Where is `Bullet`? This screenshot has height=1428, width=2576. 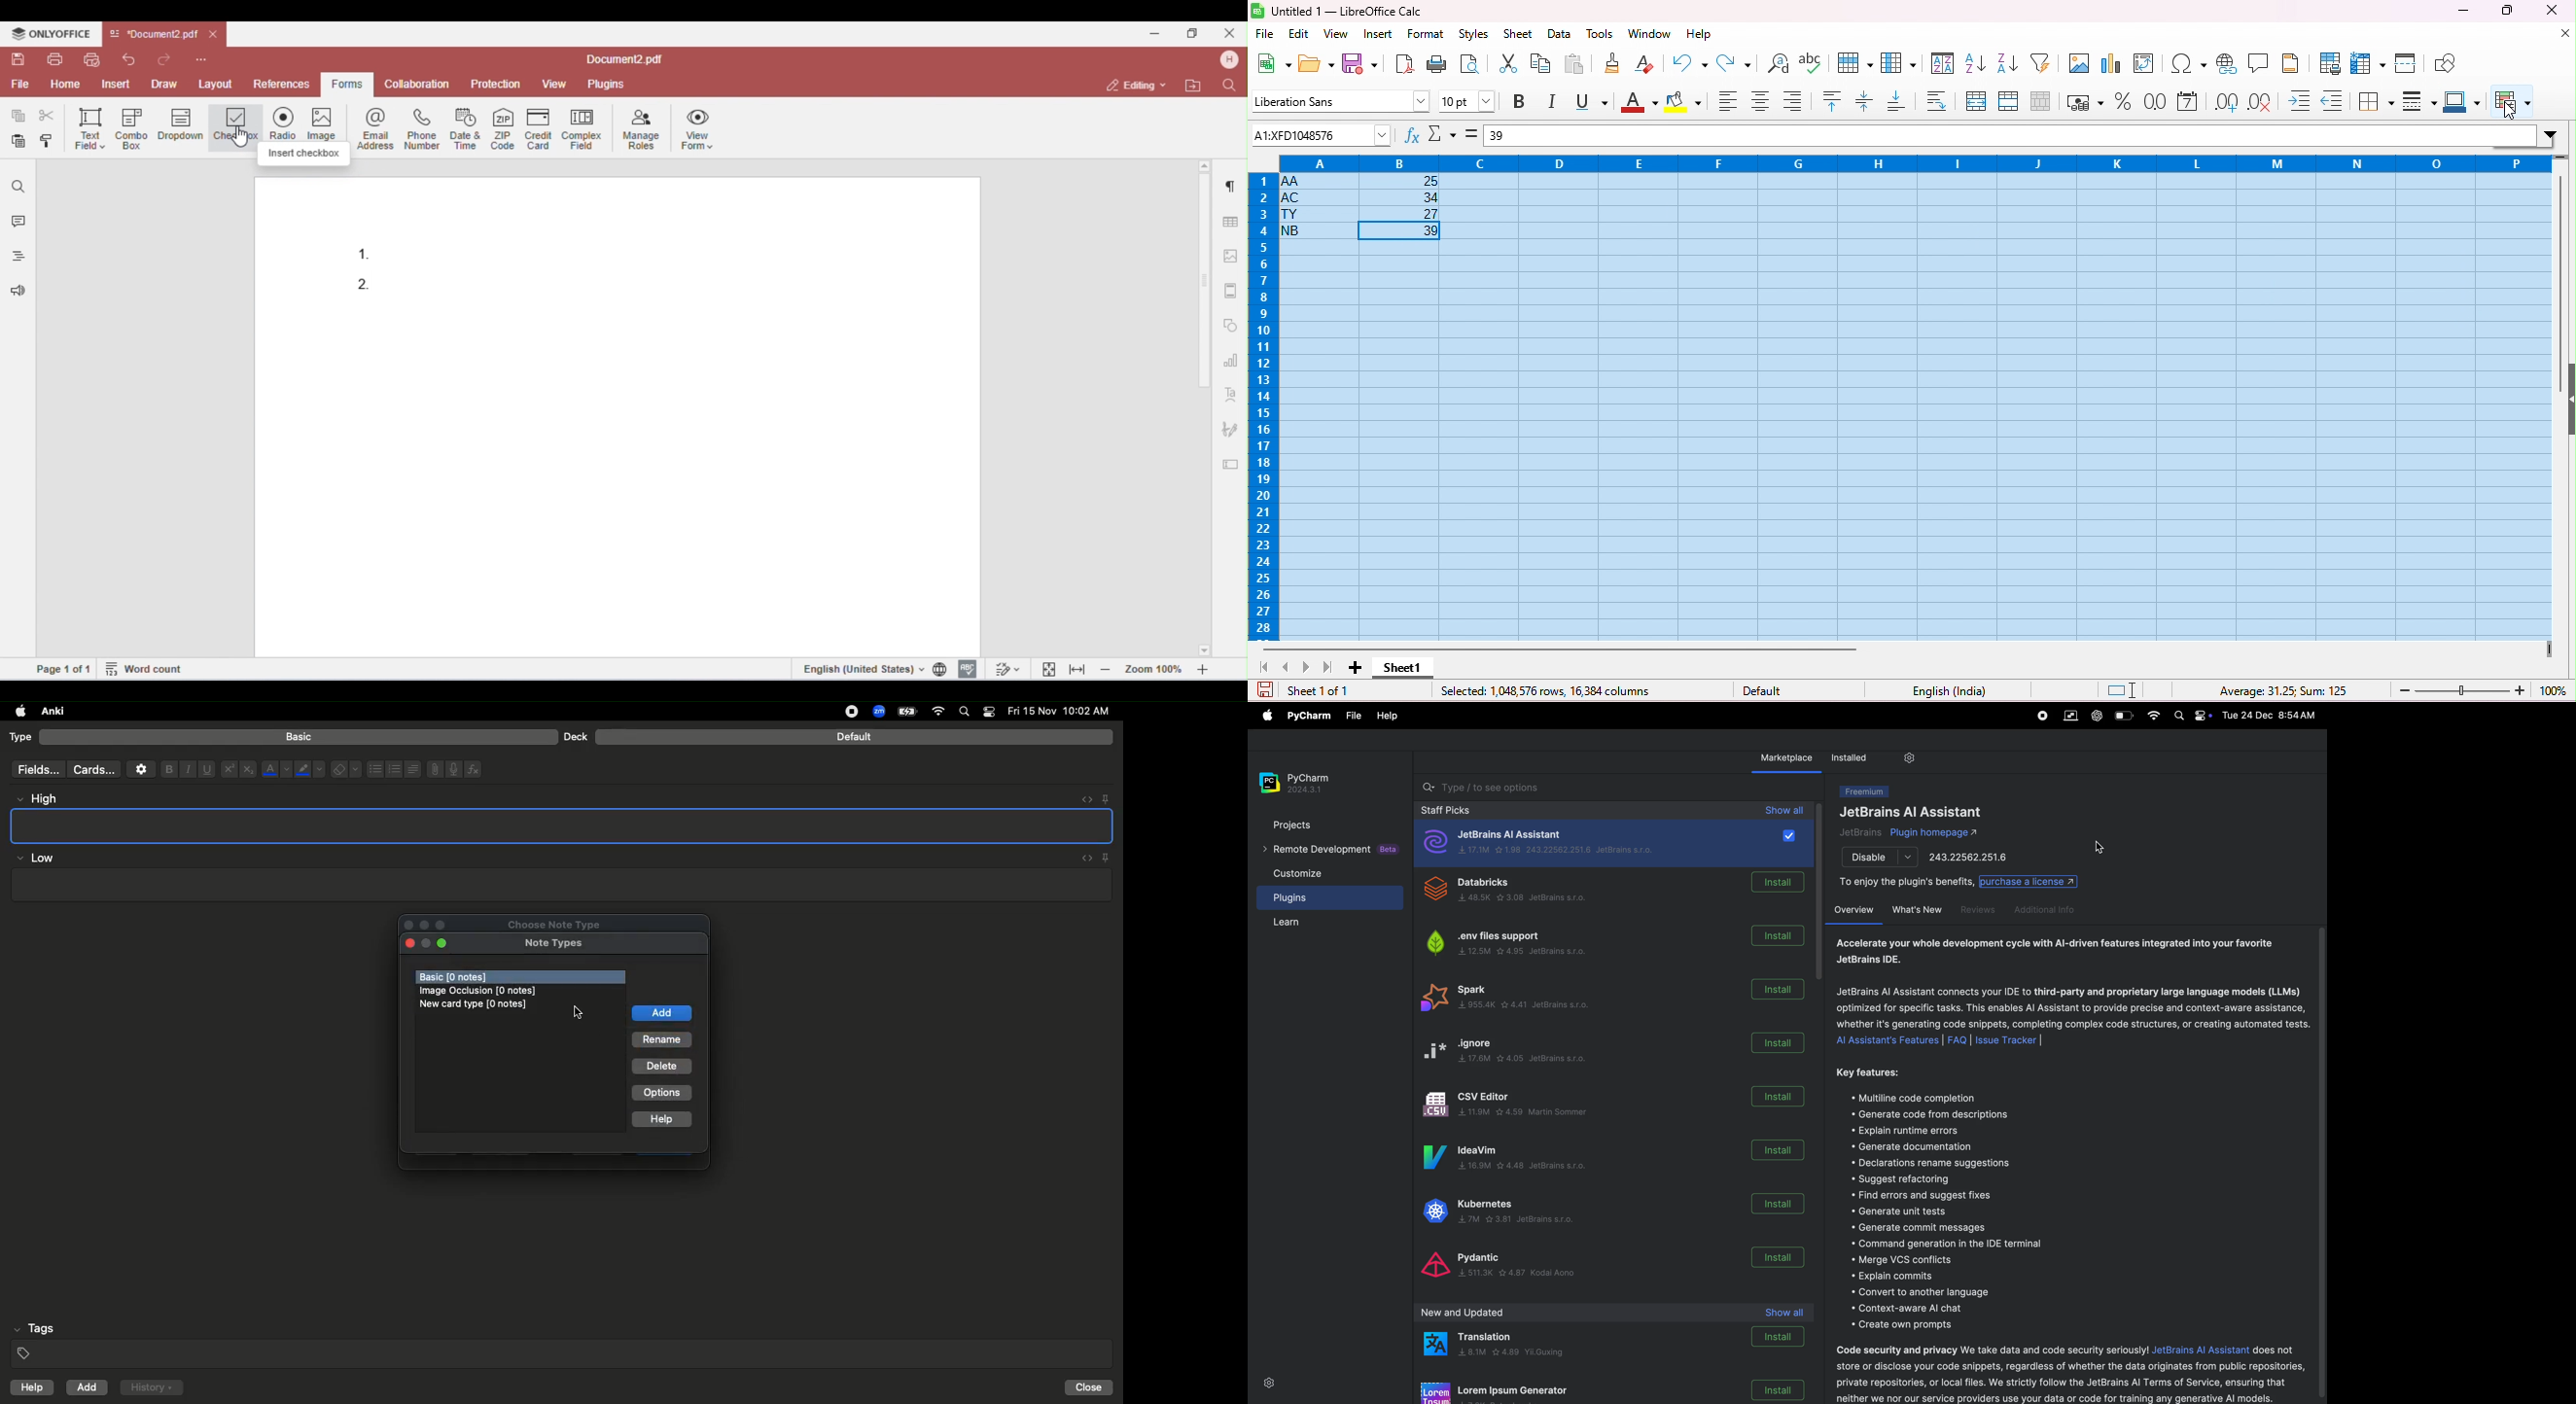
Bullet is located at coordinates (374, 769).